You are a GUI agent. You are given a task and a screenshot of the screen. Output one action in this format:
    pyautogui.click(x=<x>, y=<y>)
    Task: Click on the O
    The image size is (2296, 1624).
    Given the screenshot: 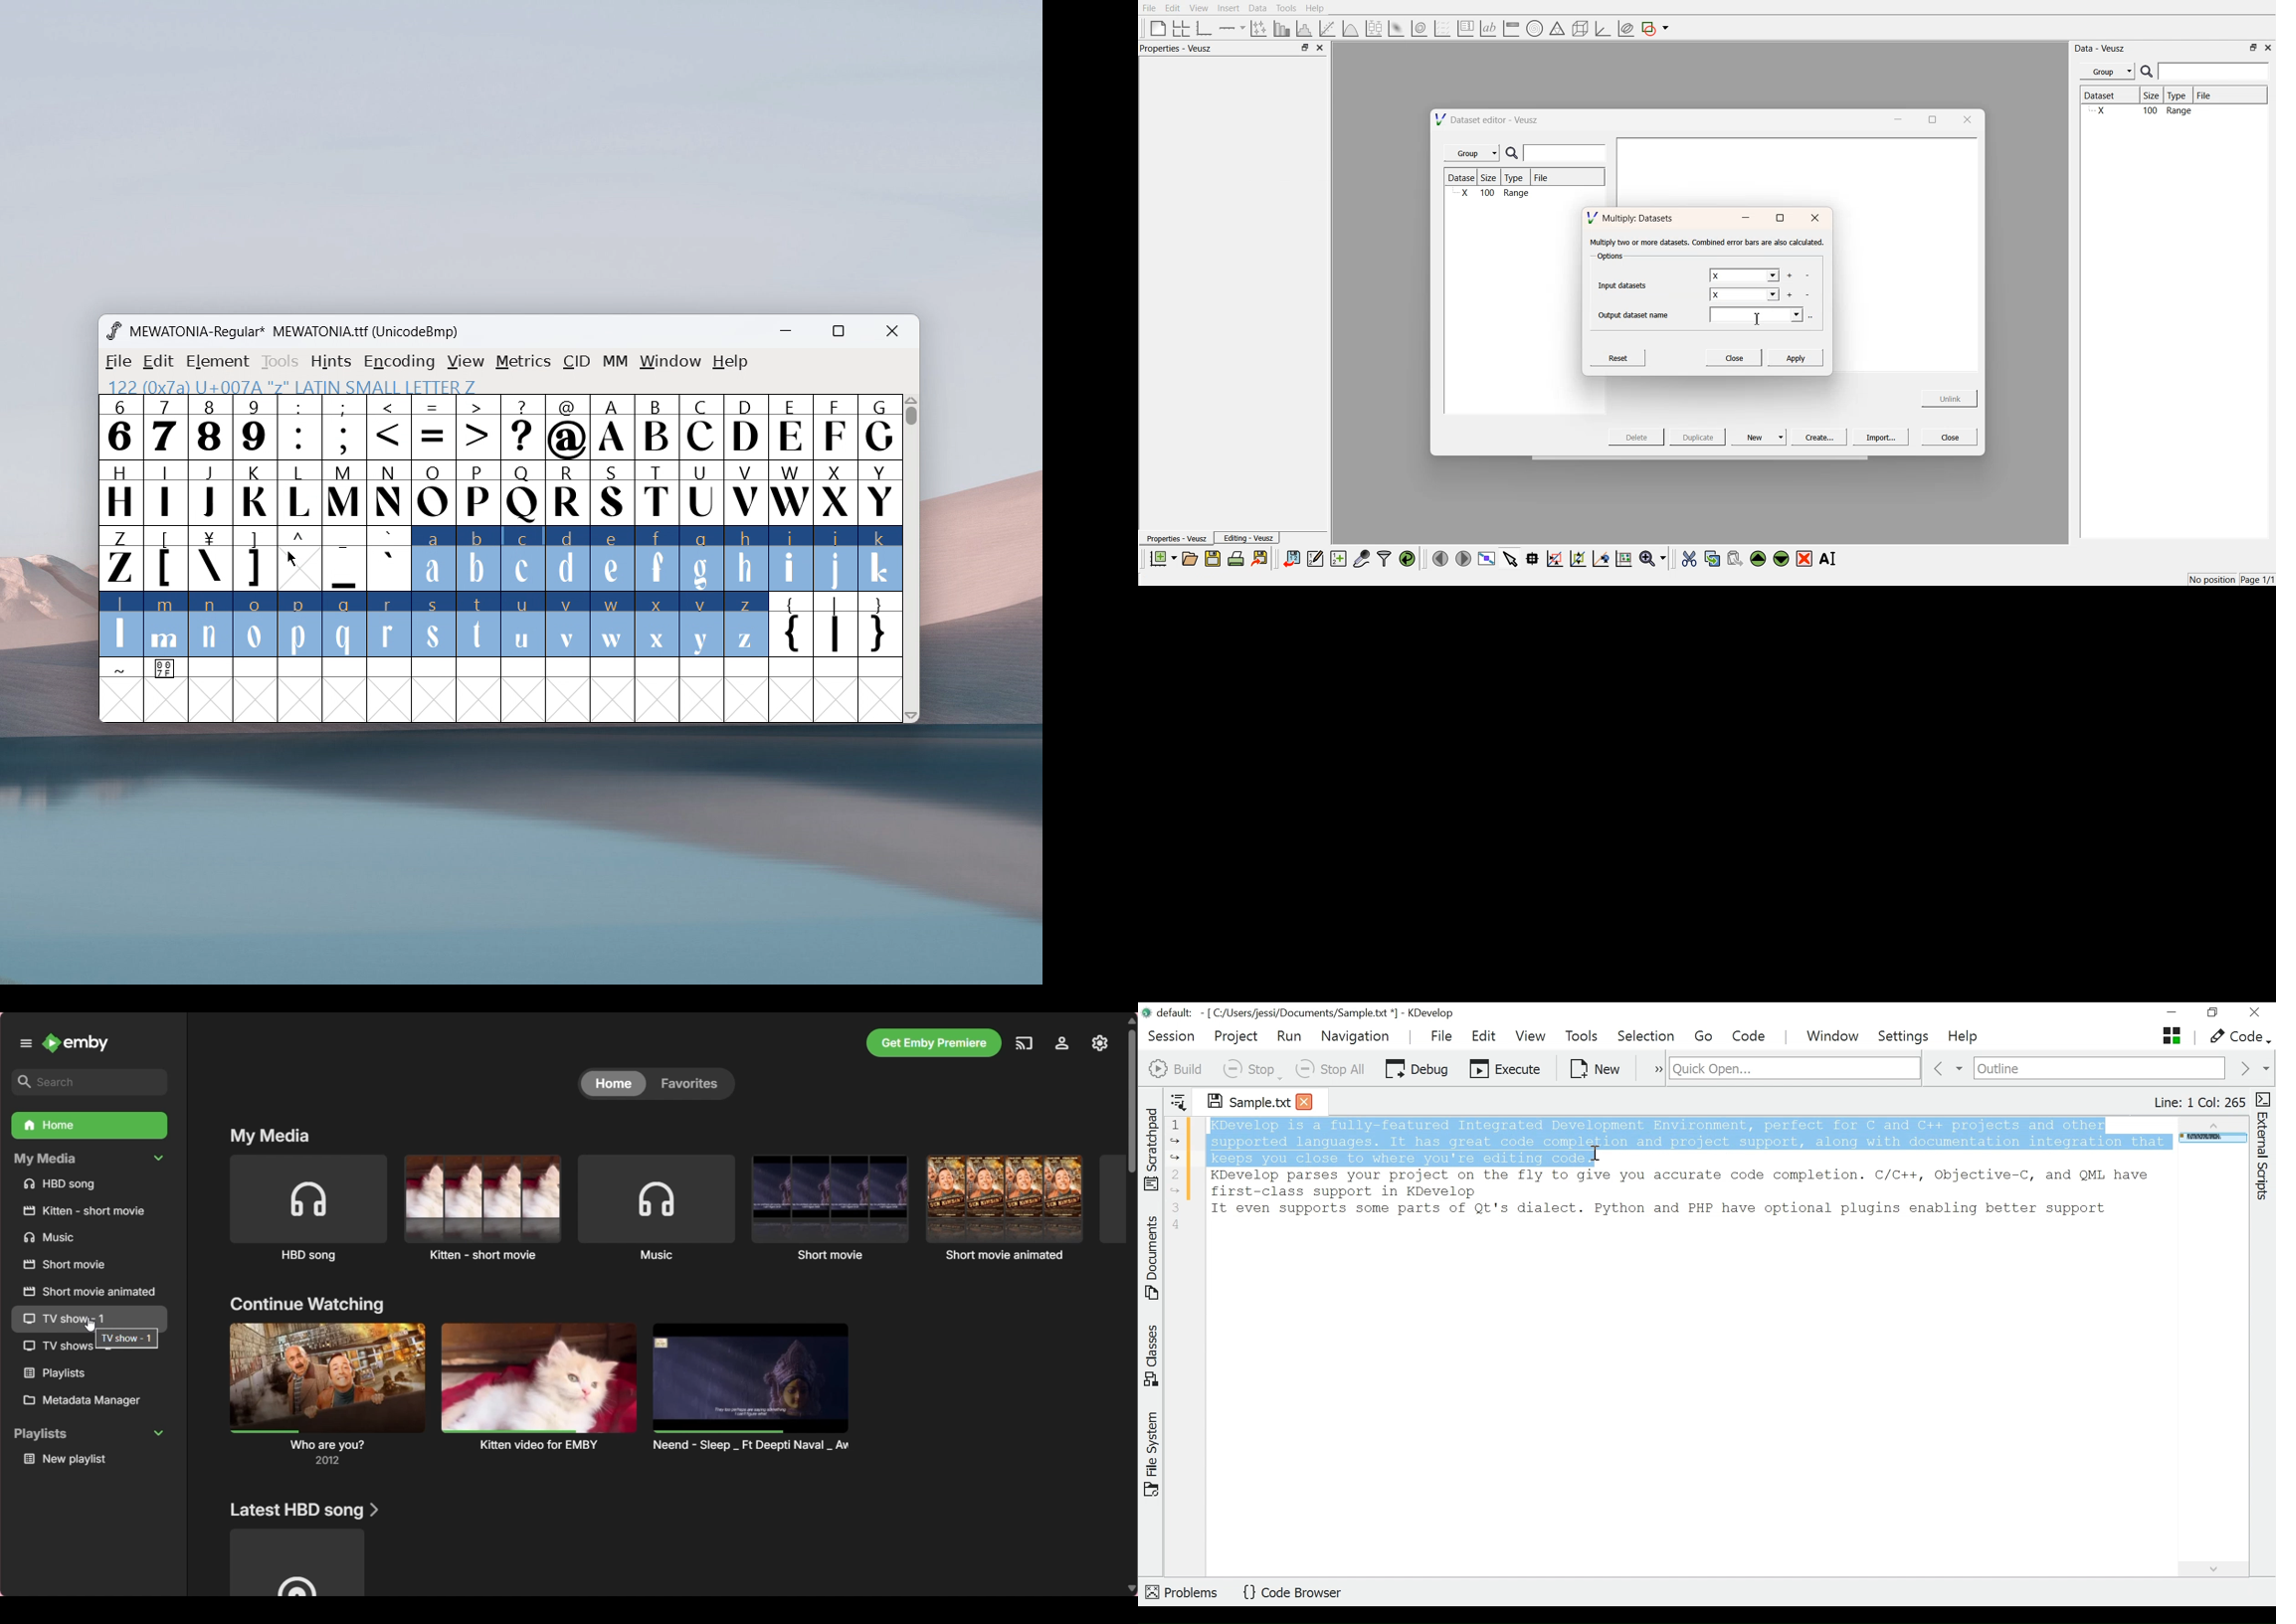 What is the action you would take?
    pyautogui.click(x=434, y=492)
    